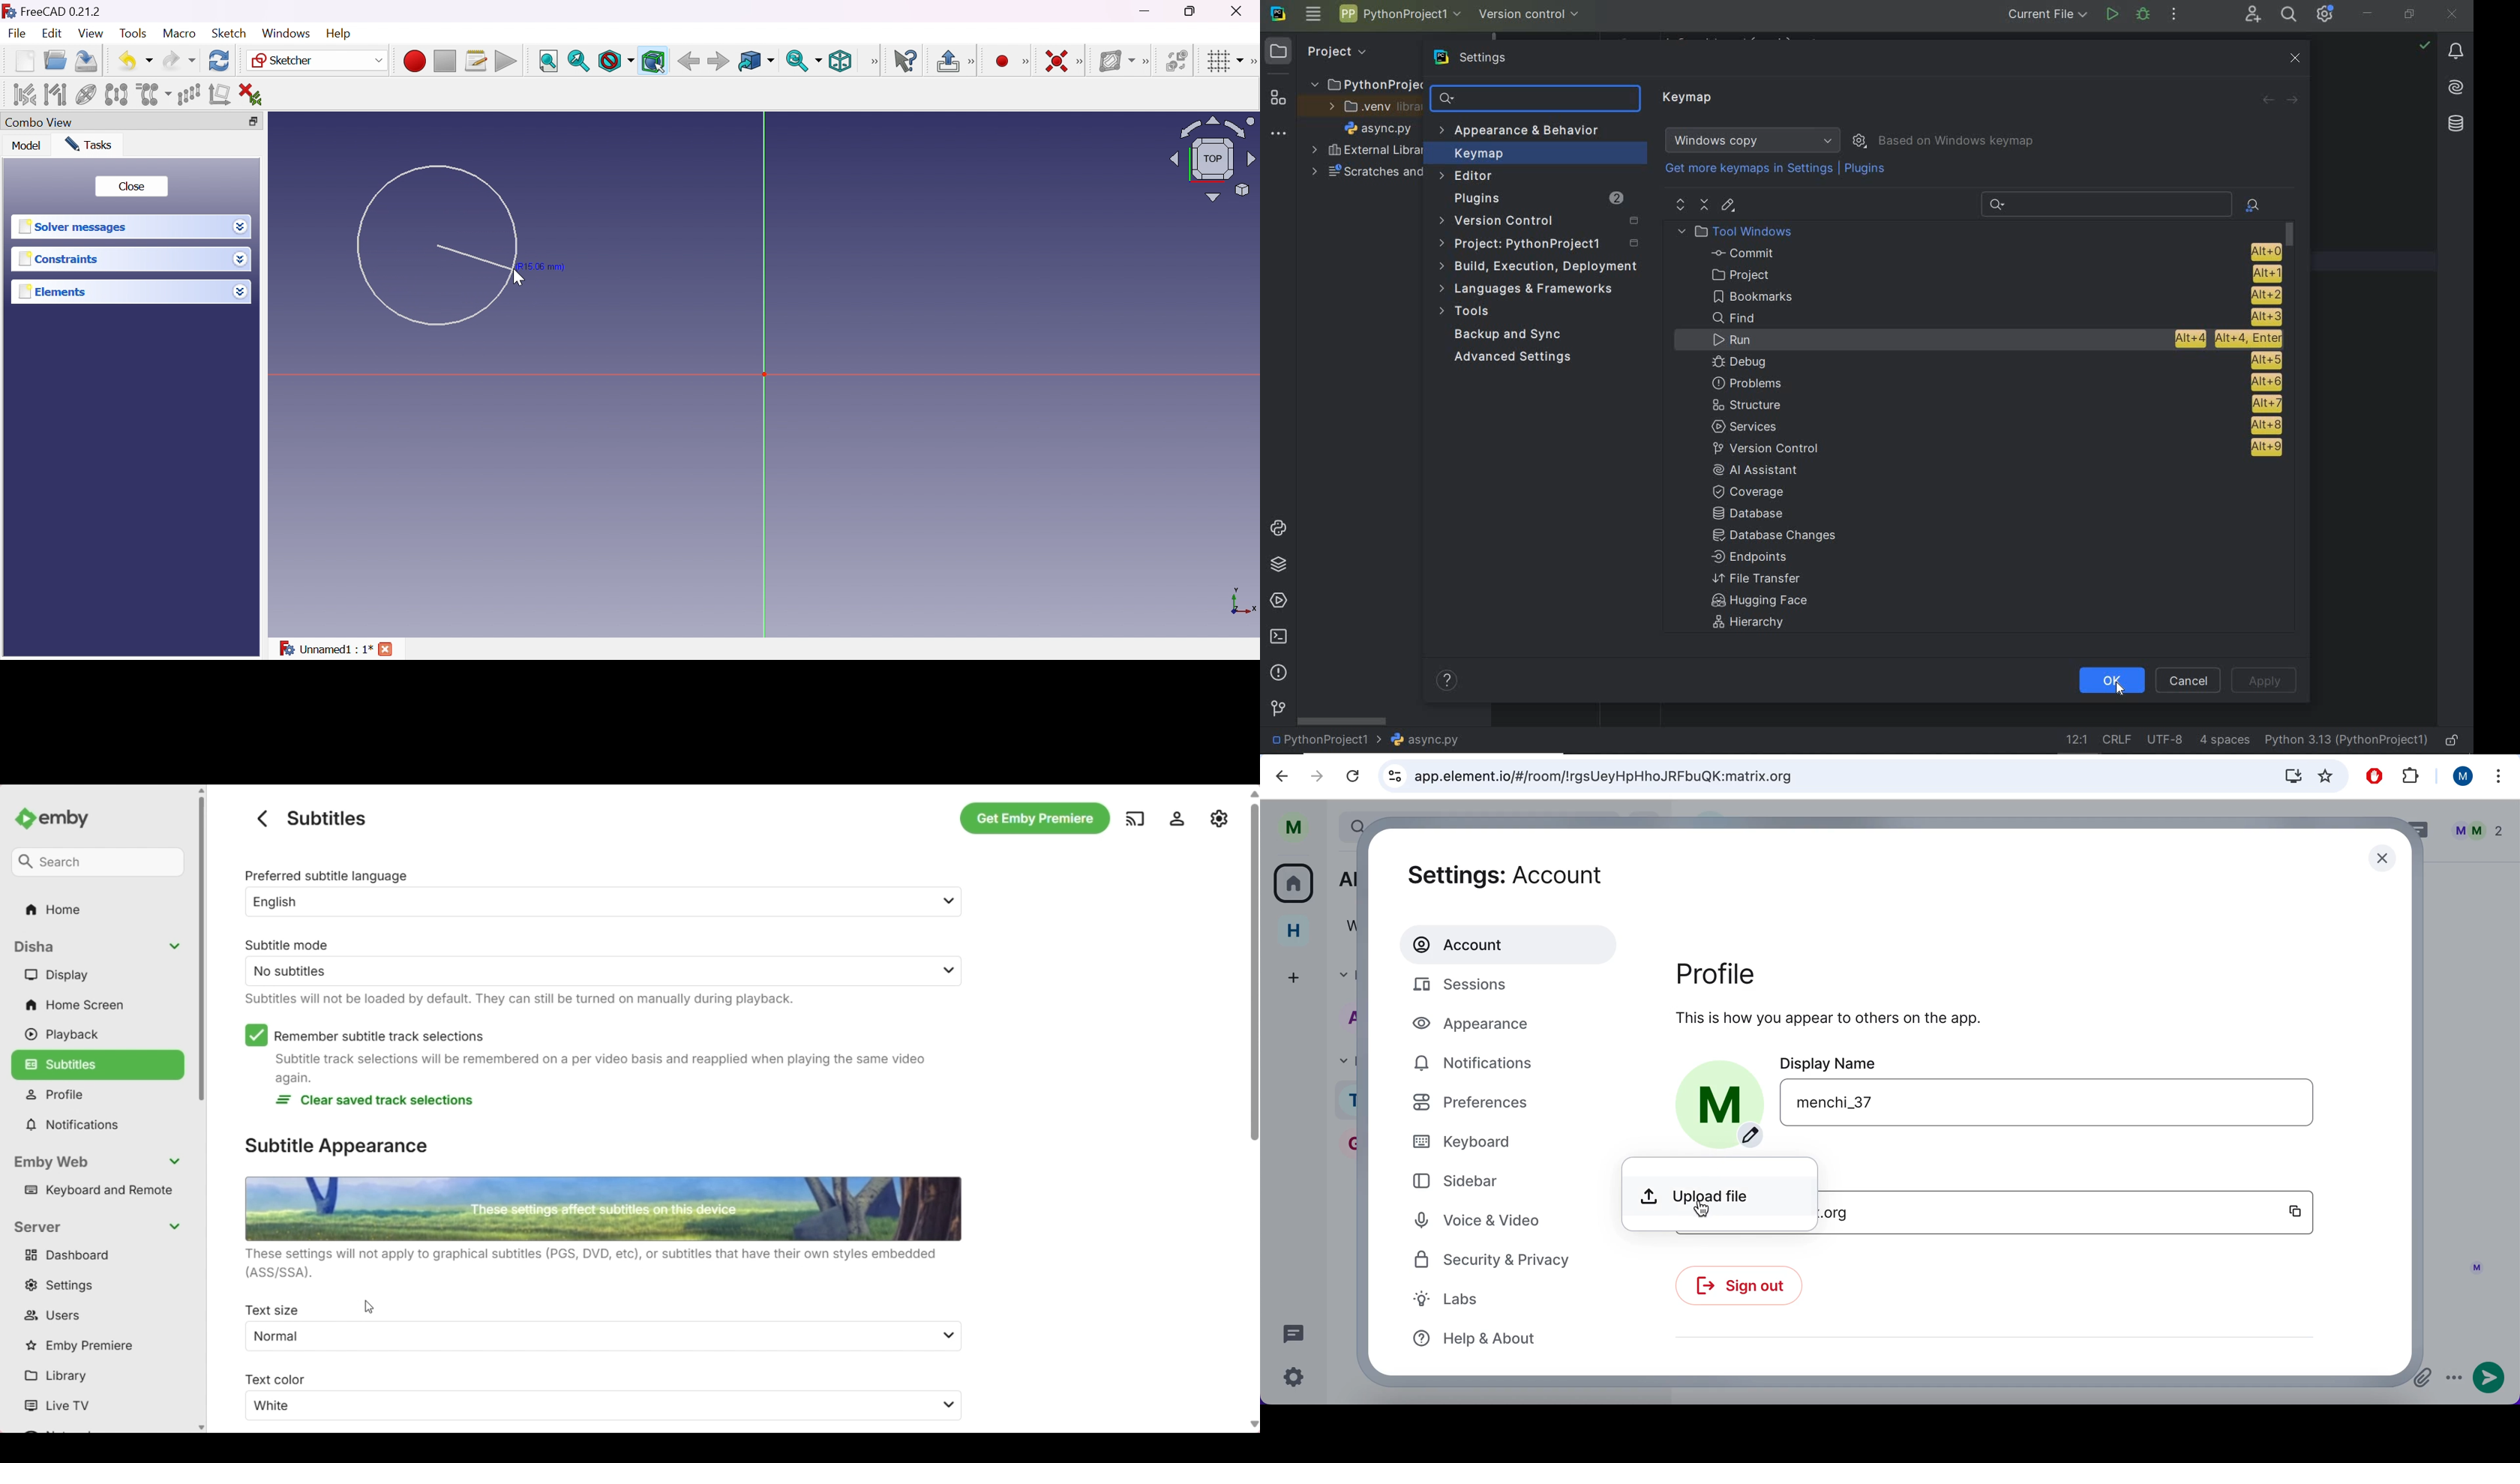 The image size is (2520, 1484). Describe the element at coordinates (39, 123) in the screenshot. I see `Combo view` at that location.